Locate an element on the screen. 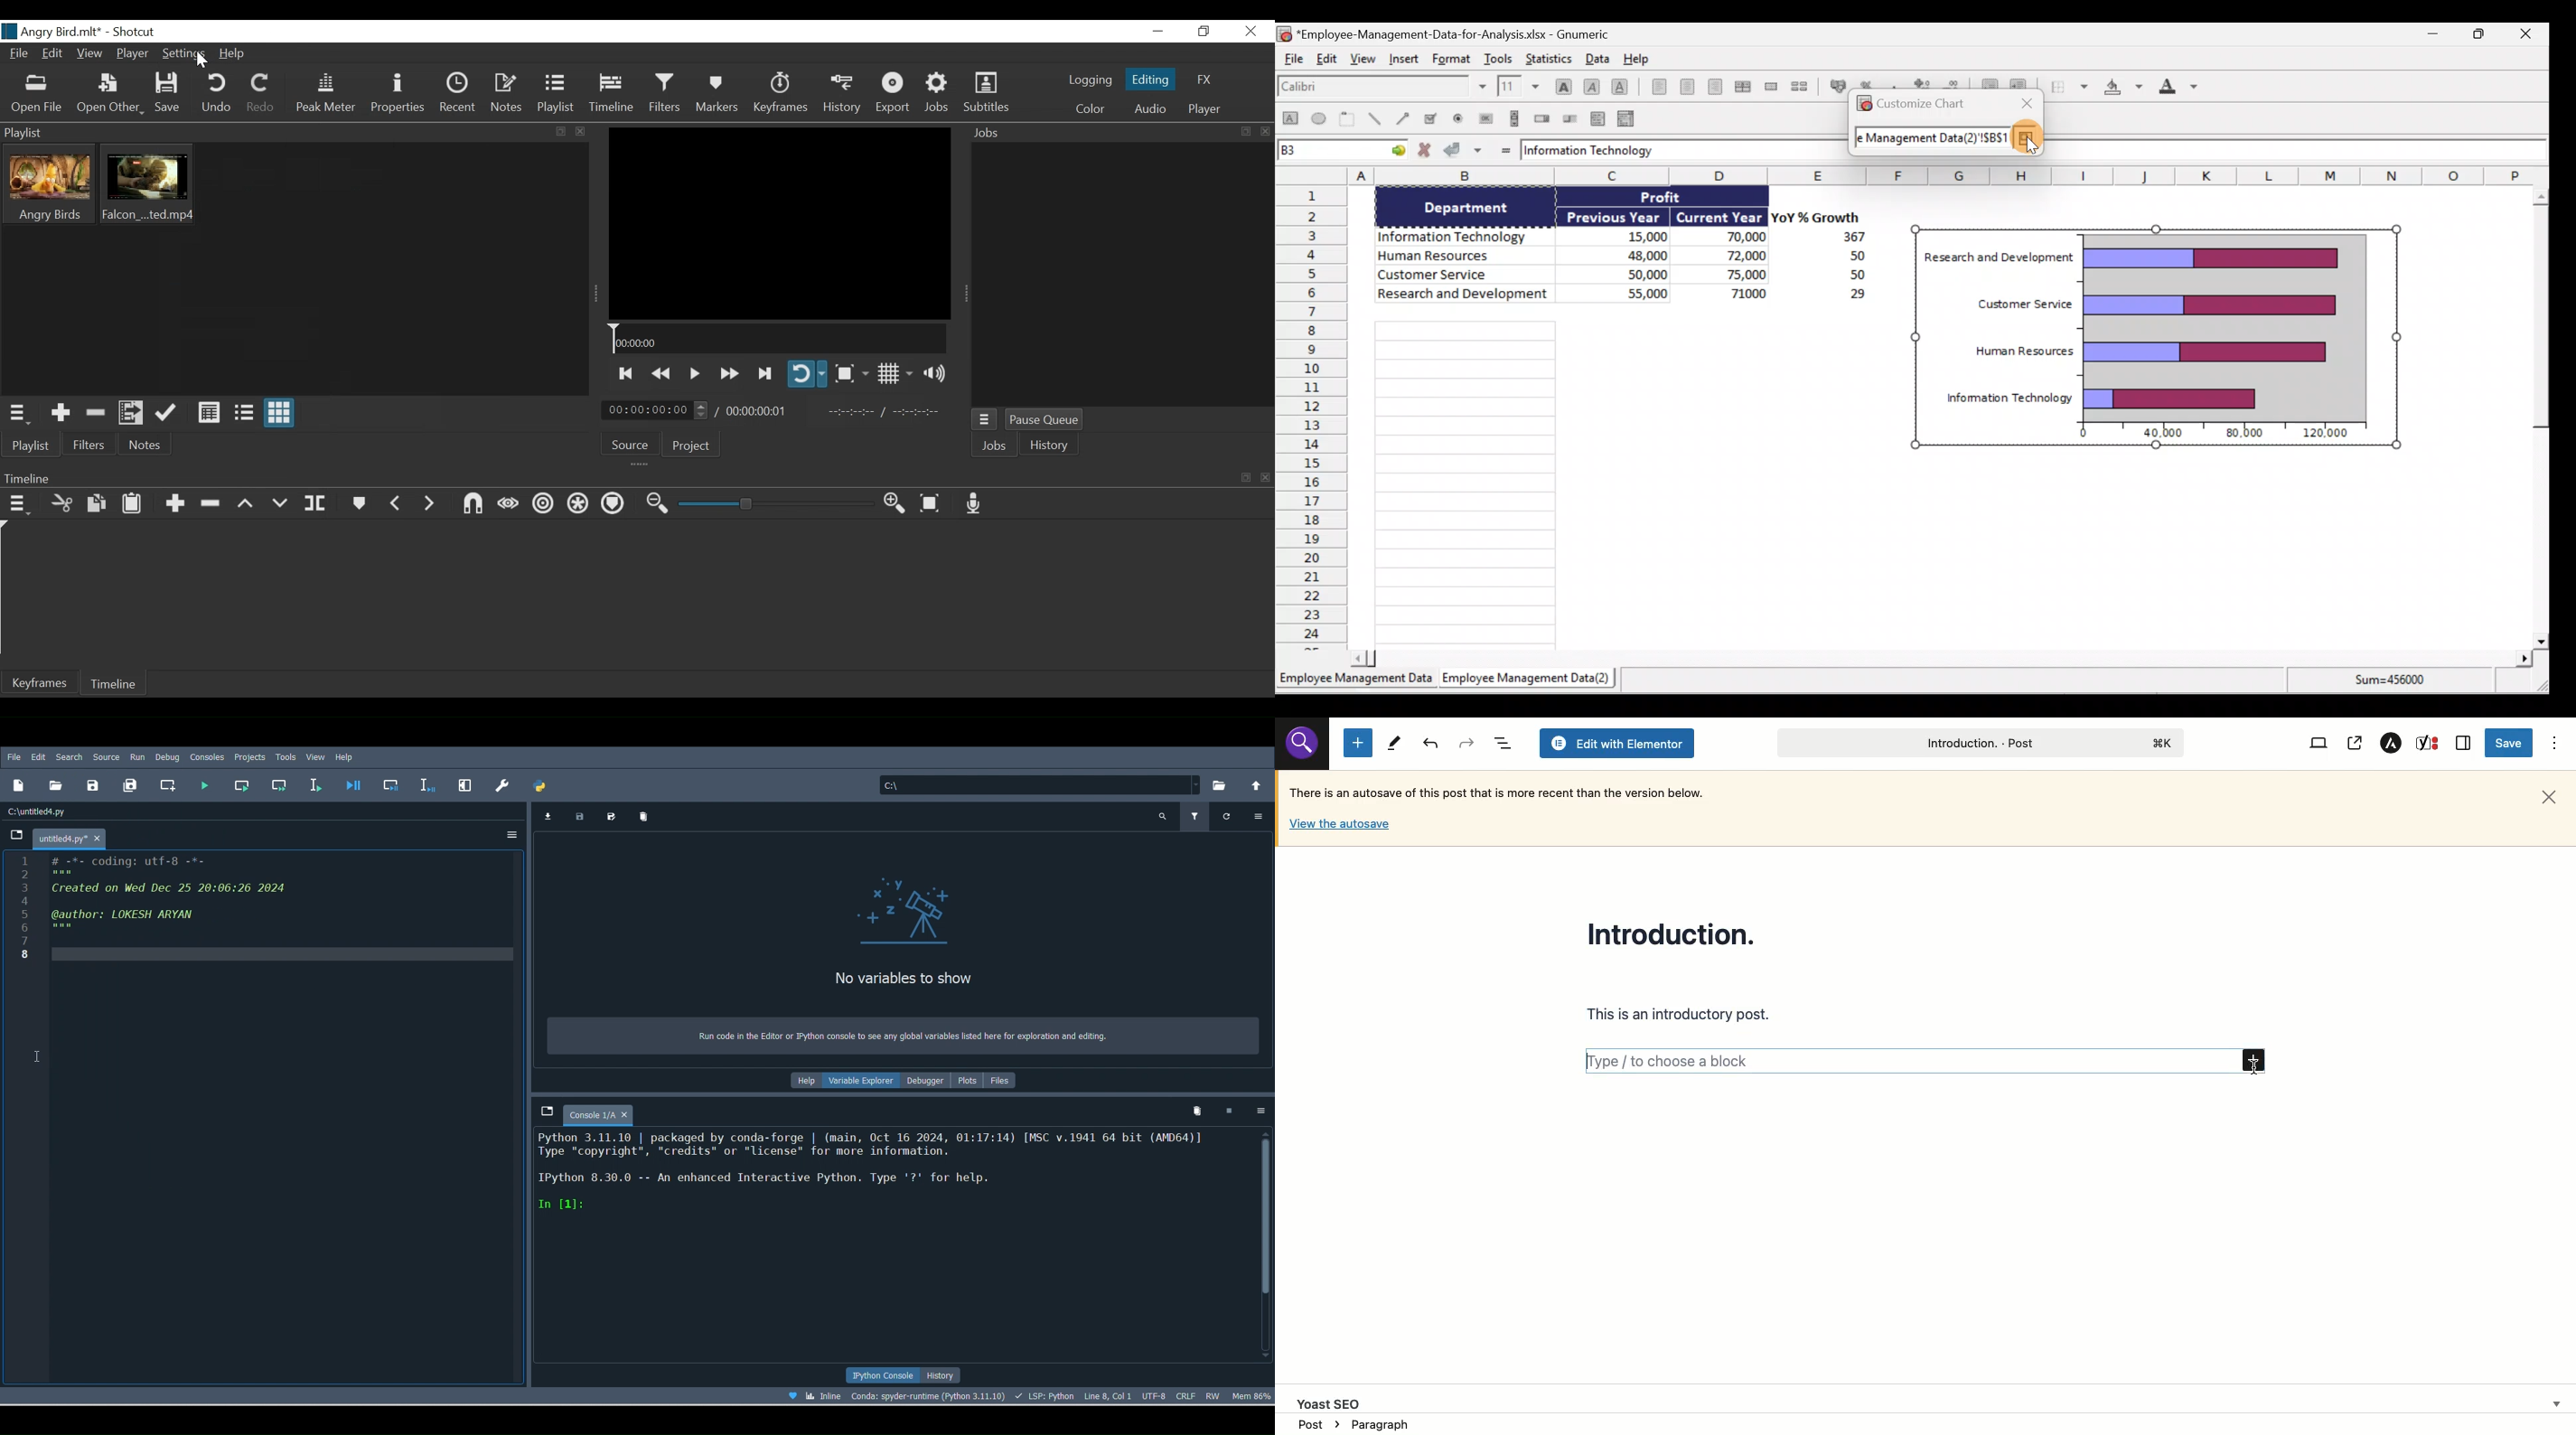 The image size is (2576, 1456). Playlist is located at coordinates (33, 446).